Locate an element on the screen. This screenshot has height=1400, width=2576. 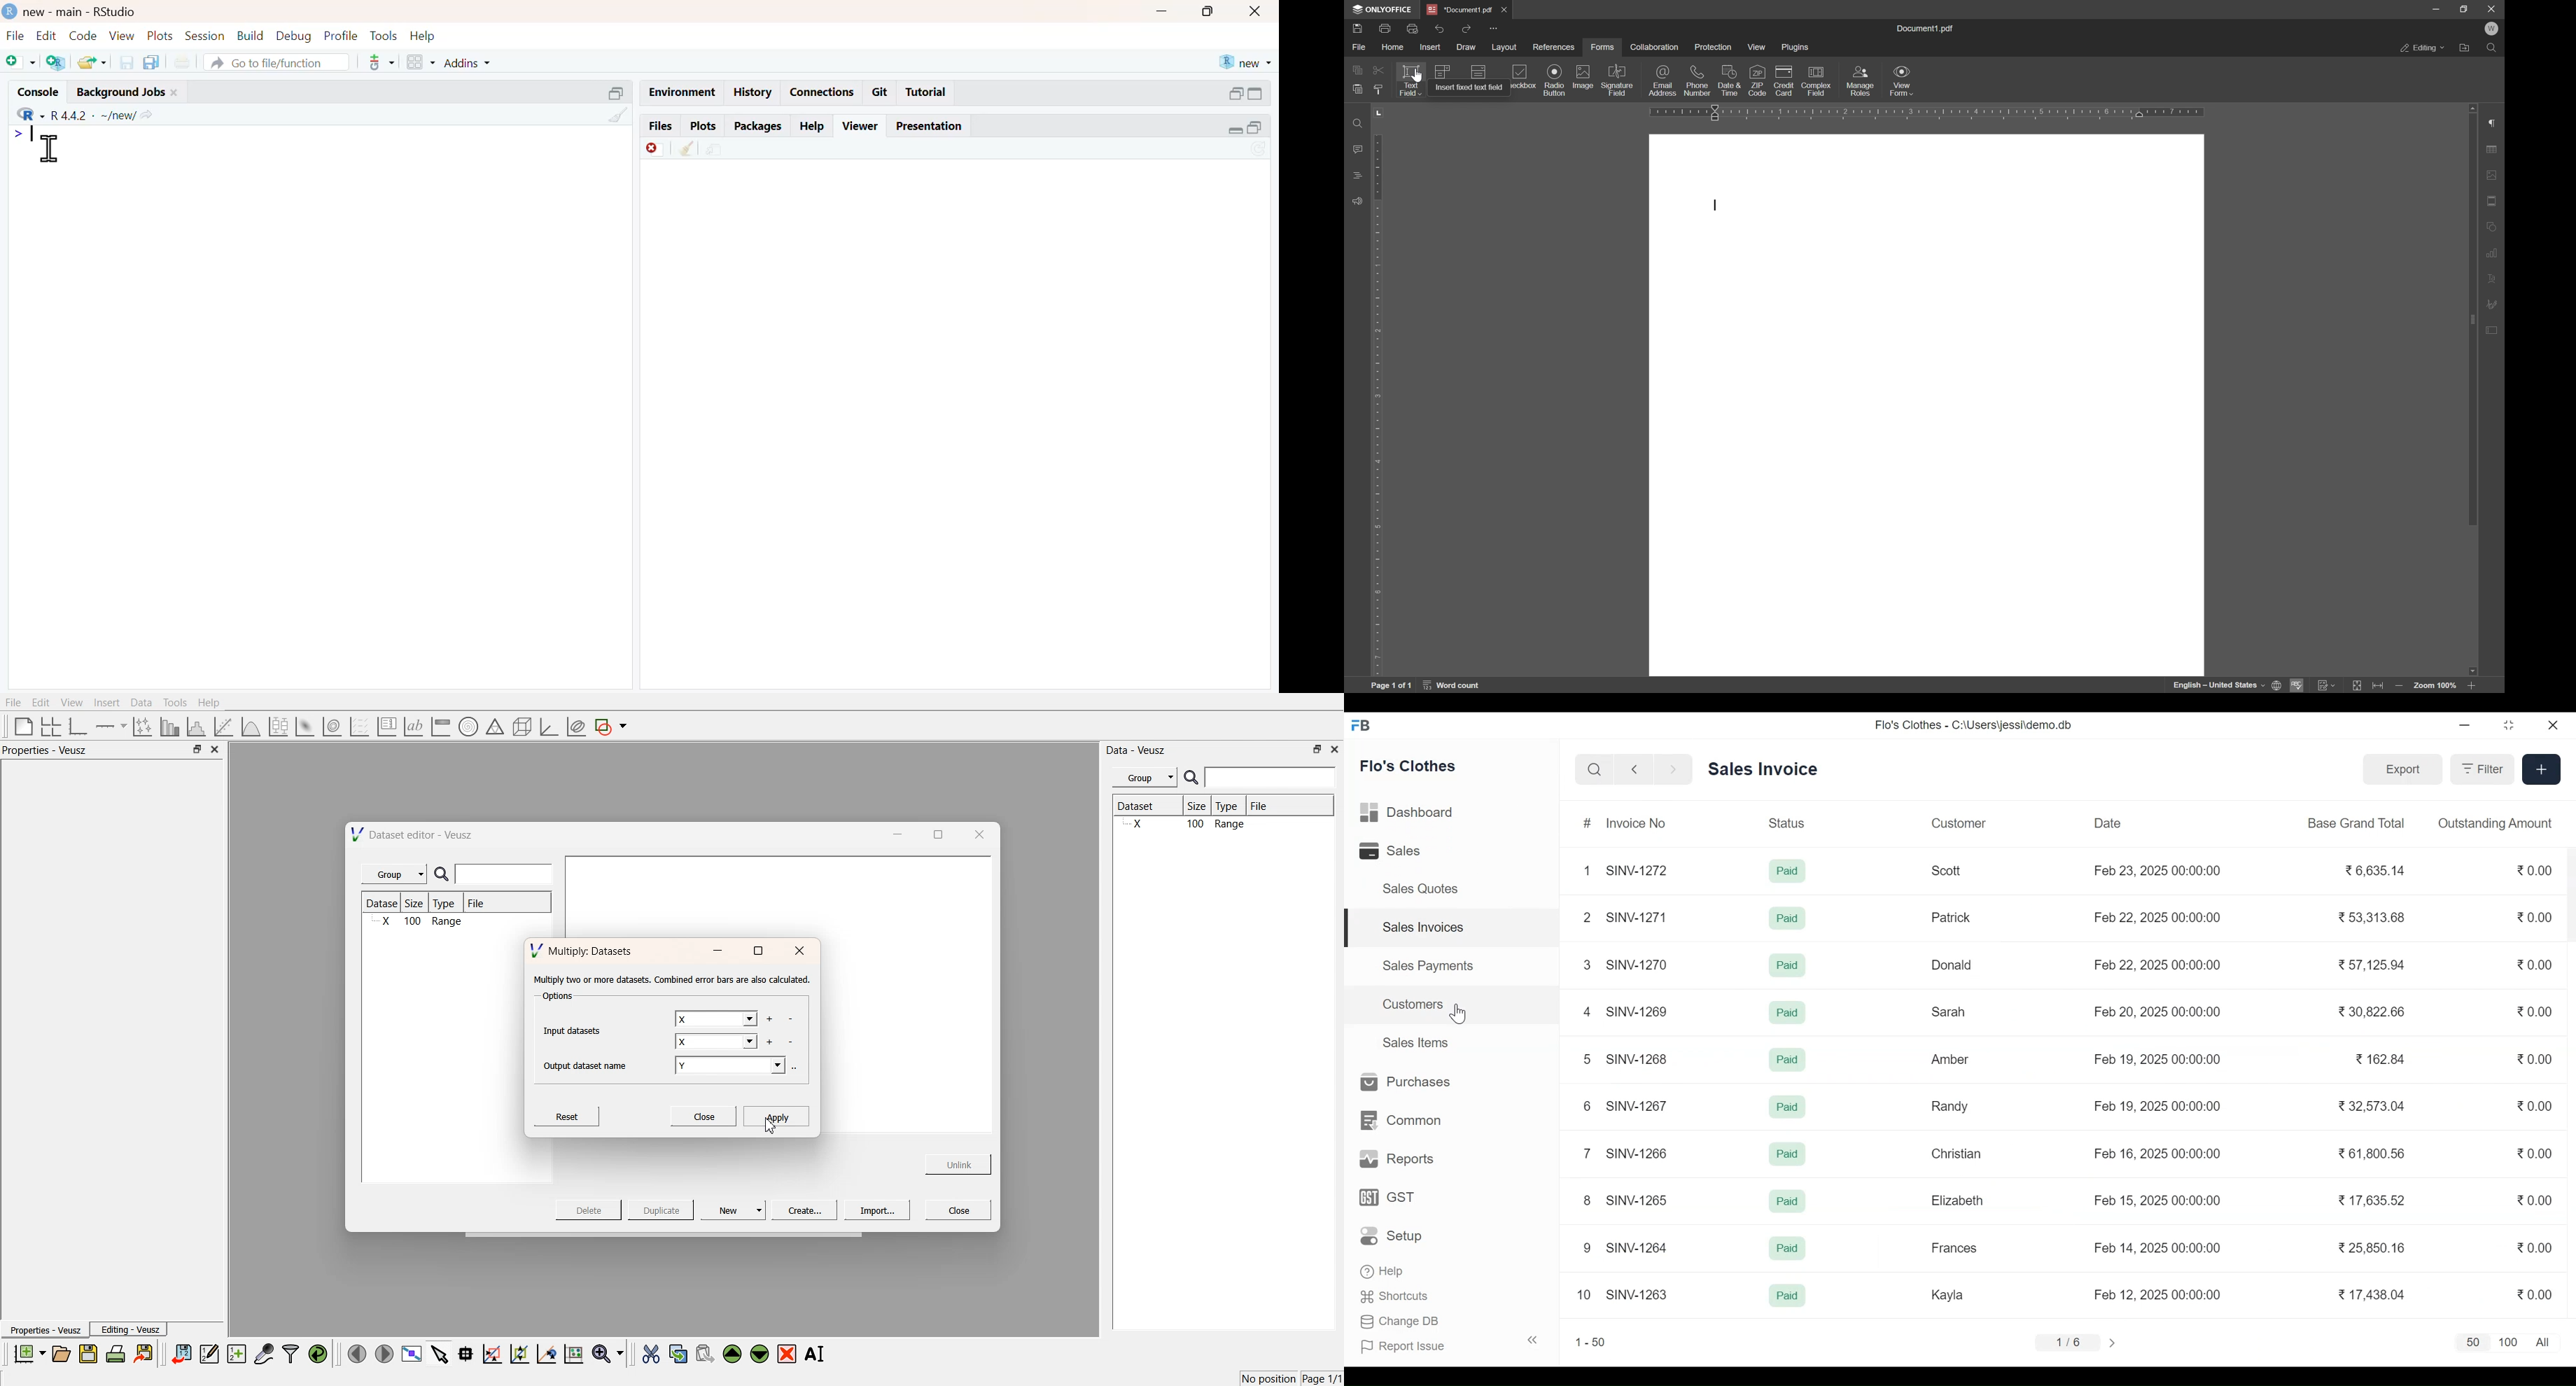
53,313.68 is located at coordinates (2373, 917).